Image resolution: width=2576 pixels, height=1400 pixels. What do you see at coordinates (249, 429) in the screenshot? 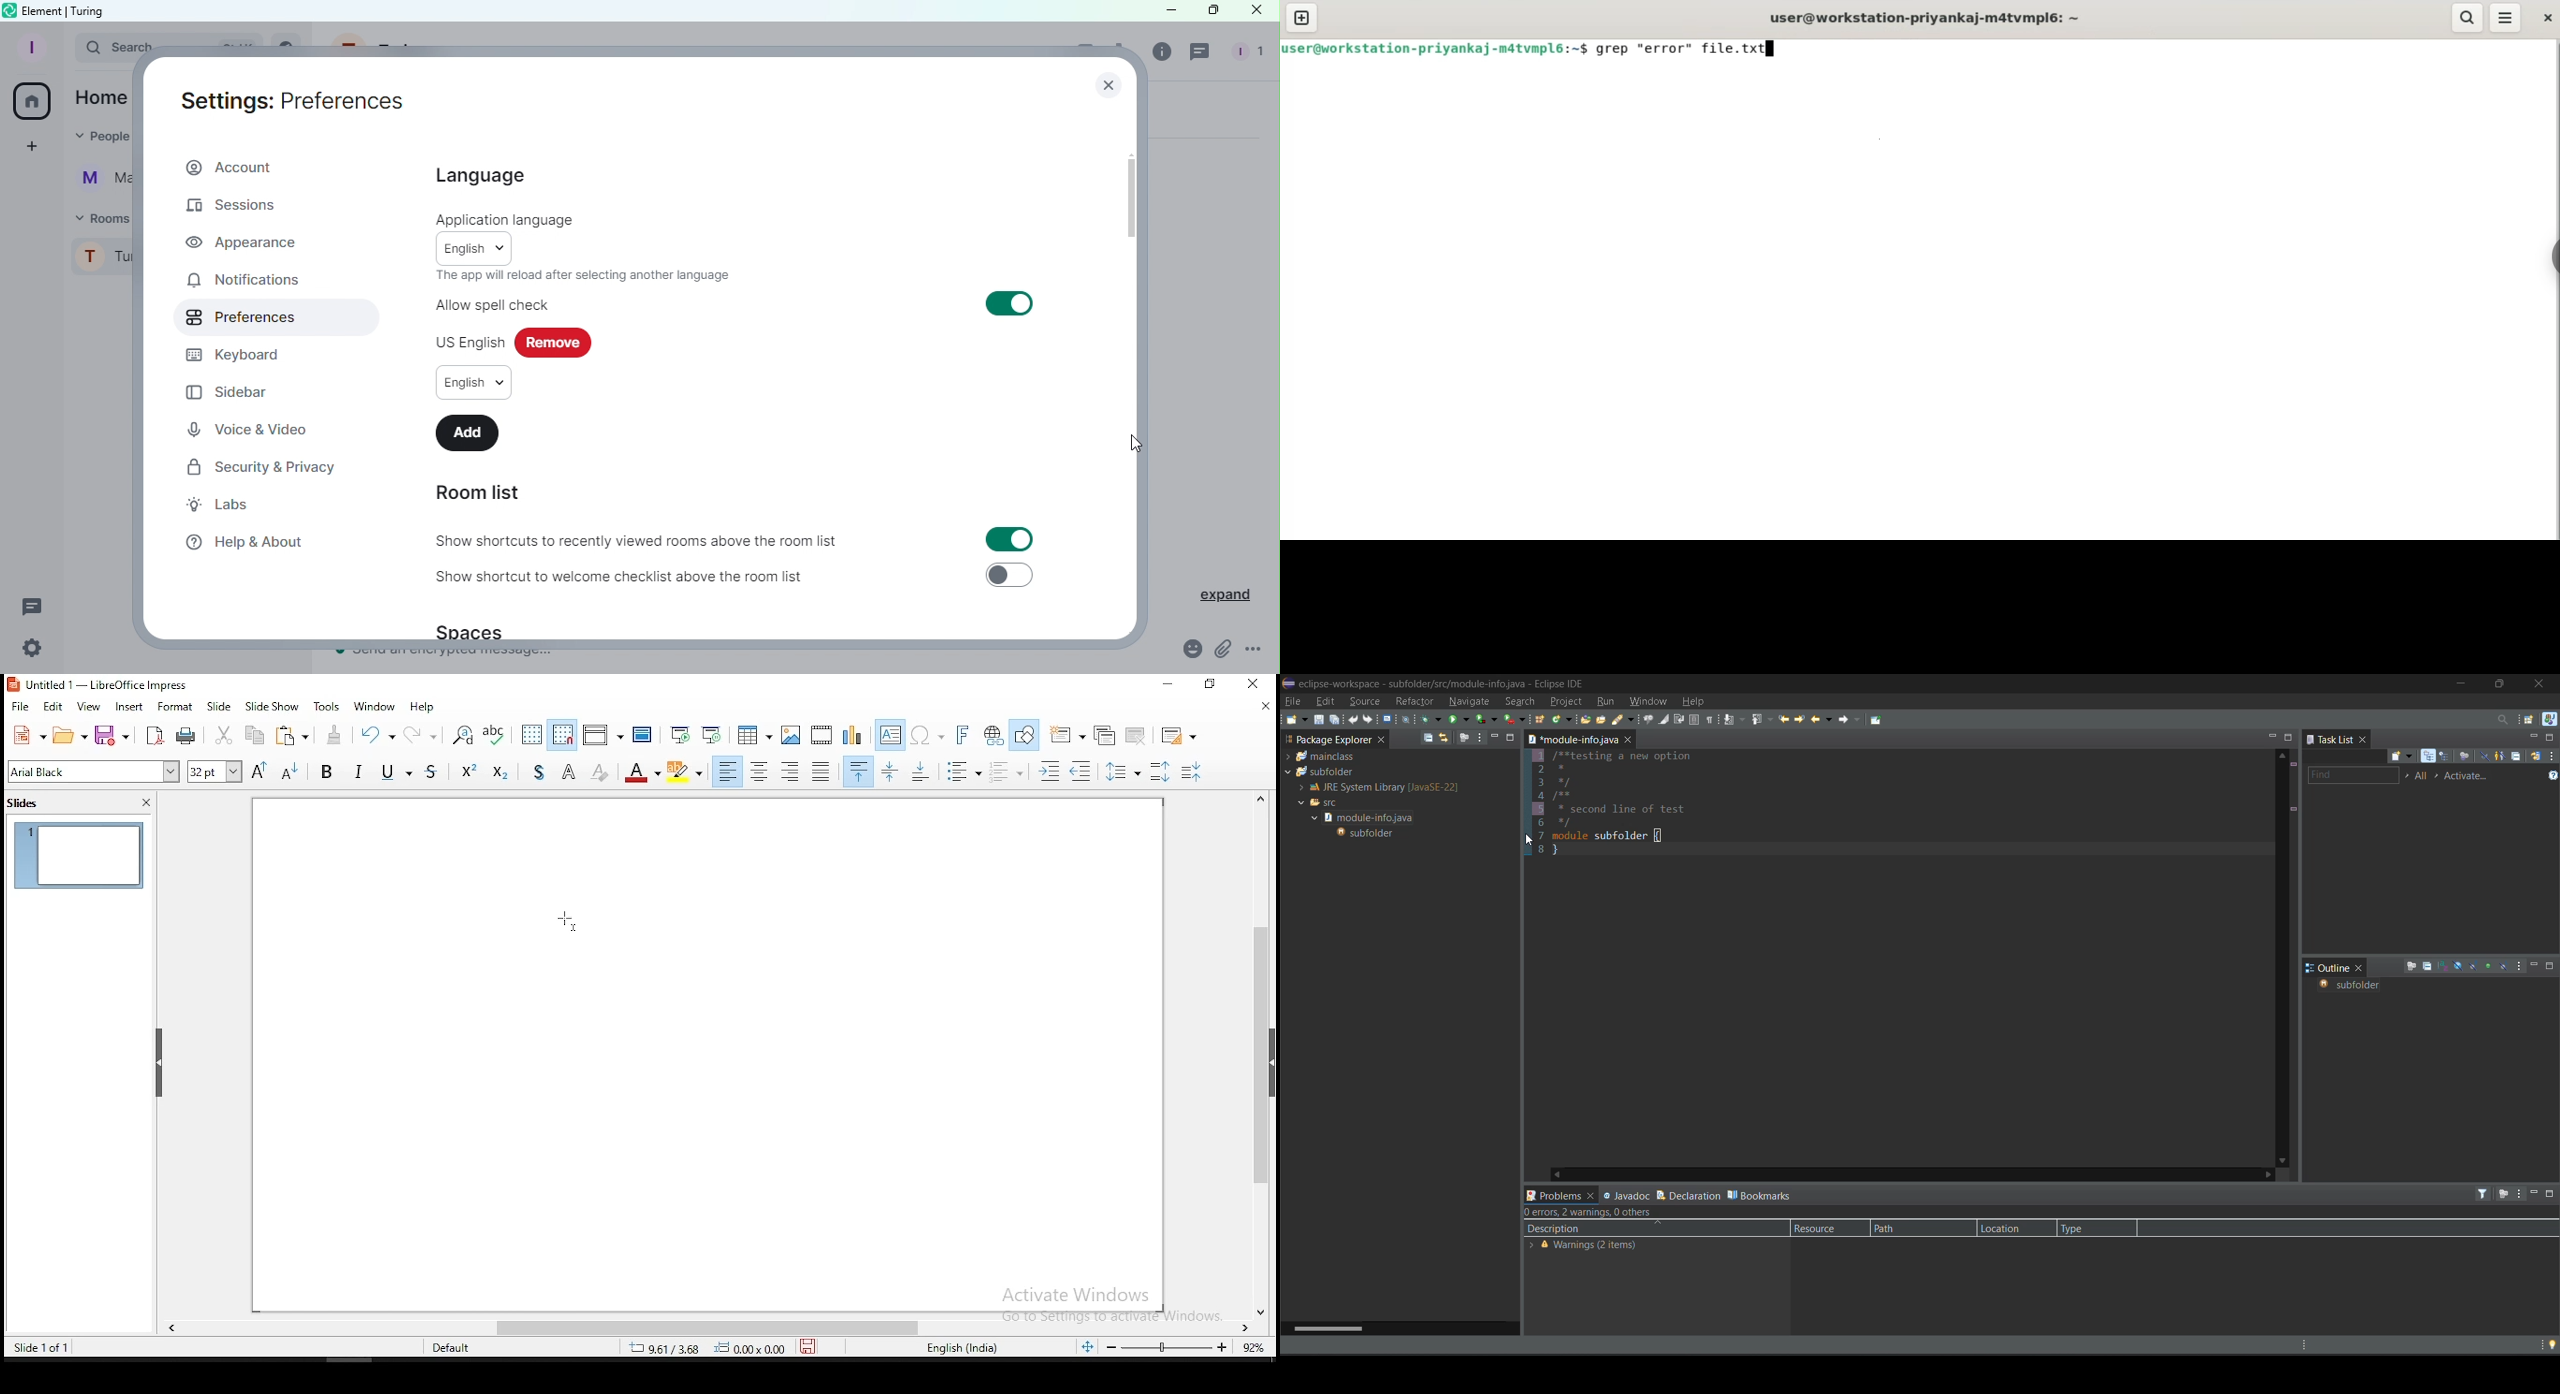
I see `Voice and video` at bounding box center [249, 429].